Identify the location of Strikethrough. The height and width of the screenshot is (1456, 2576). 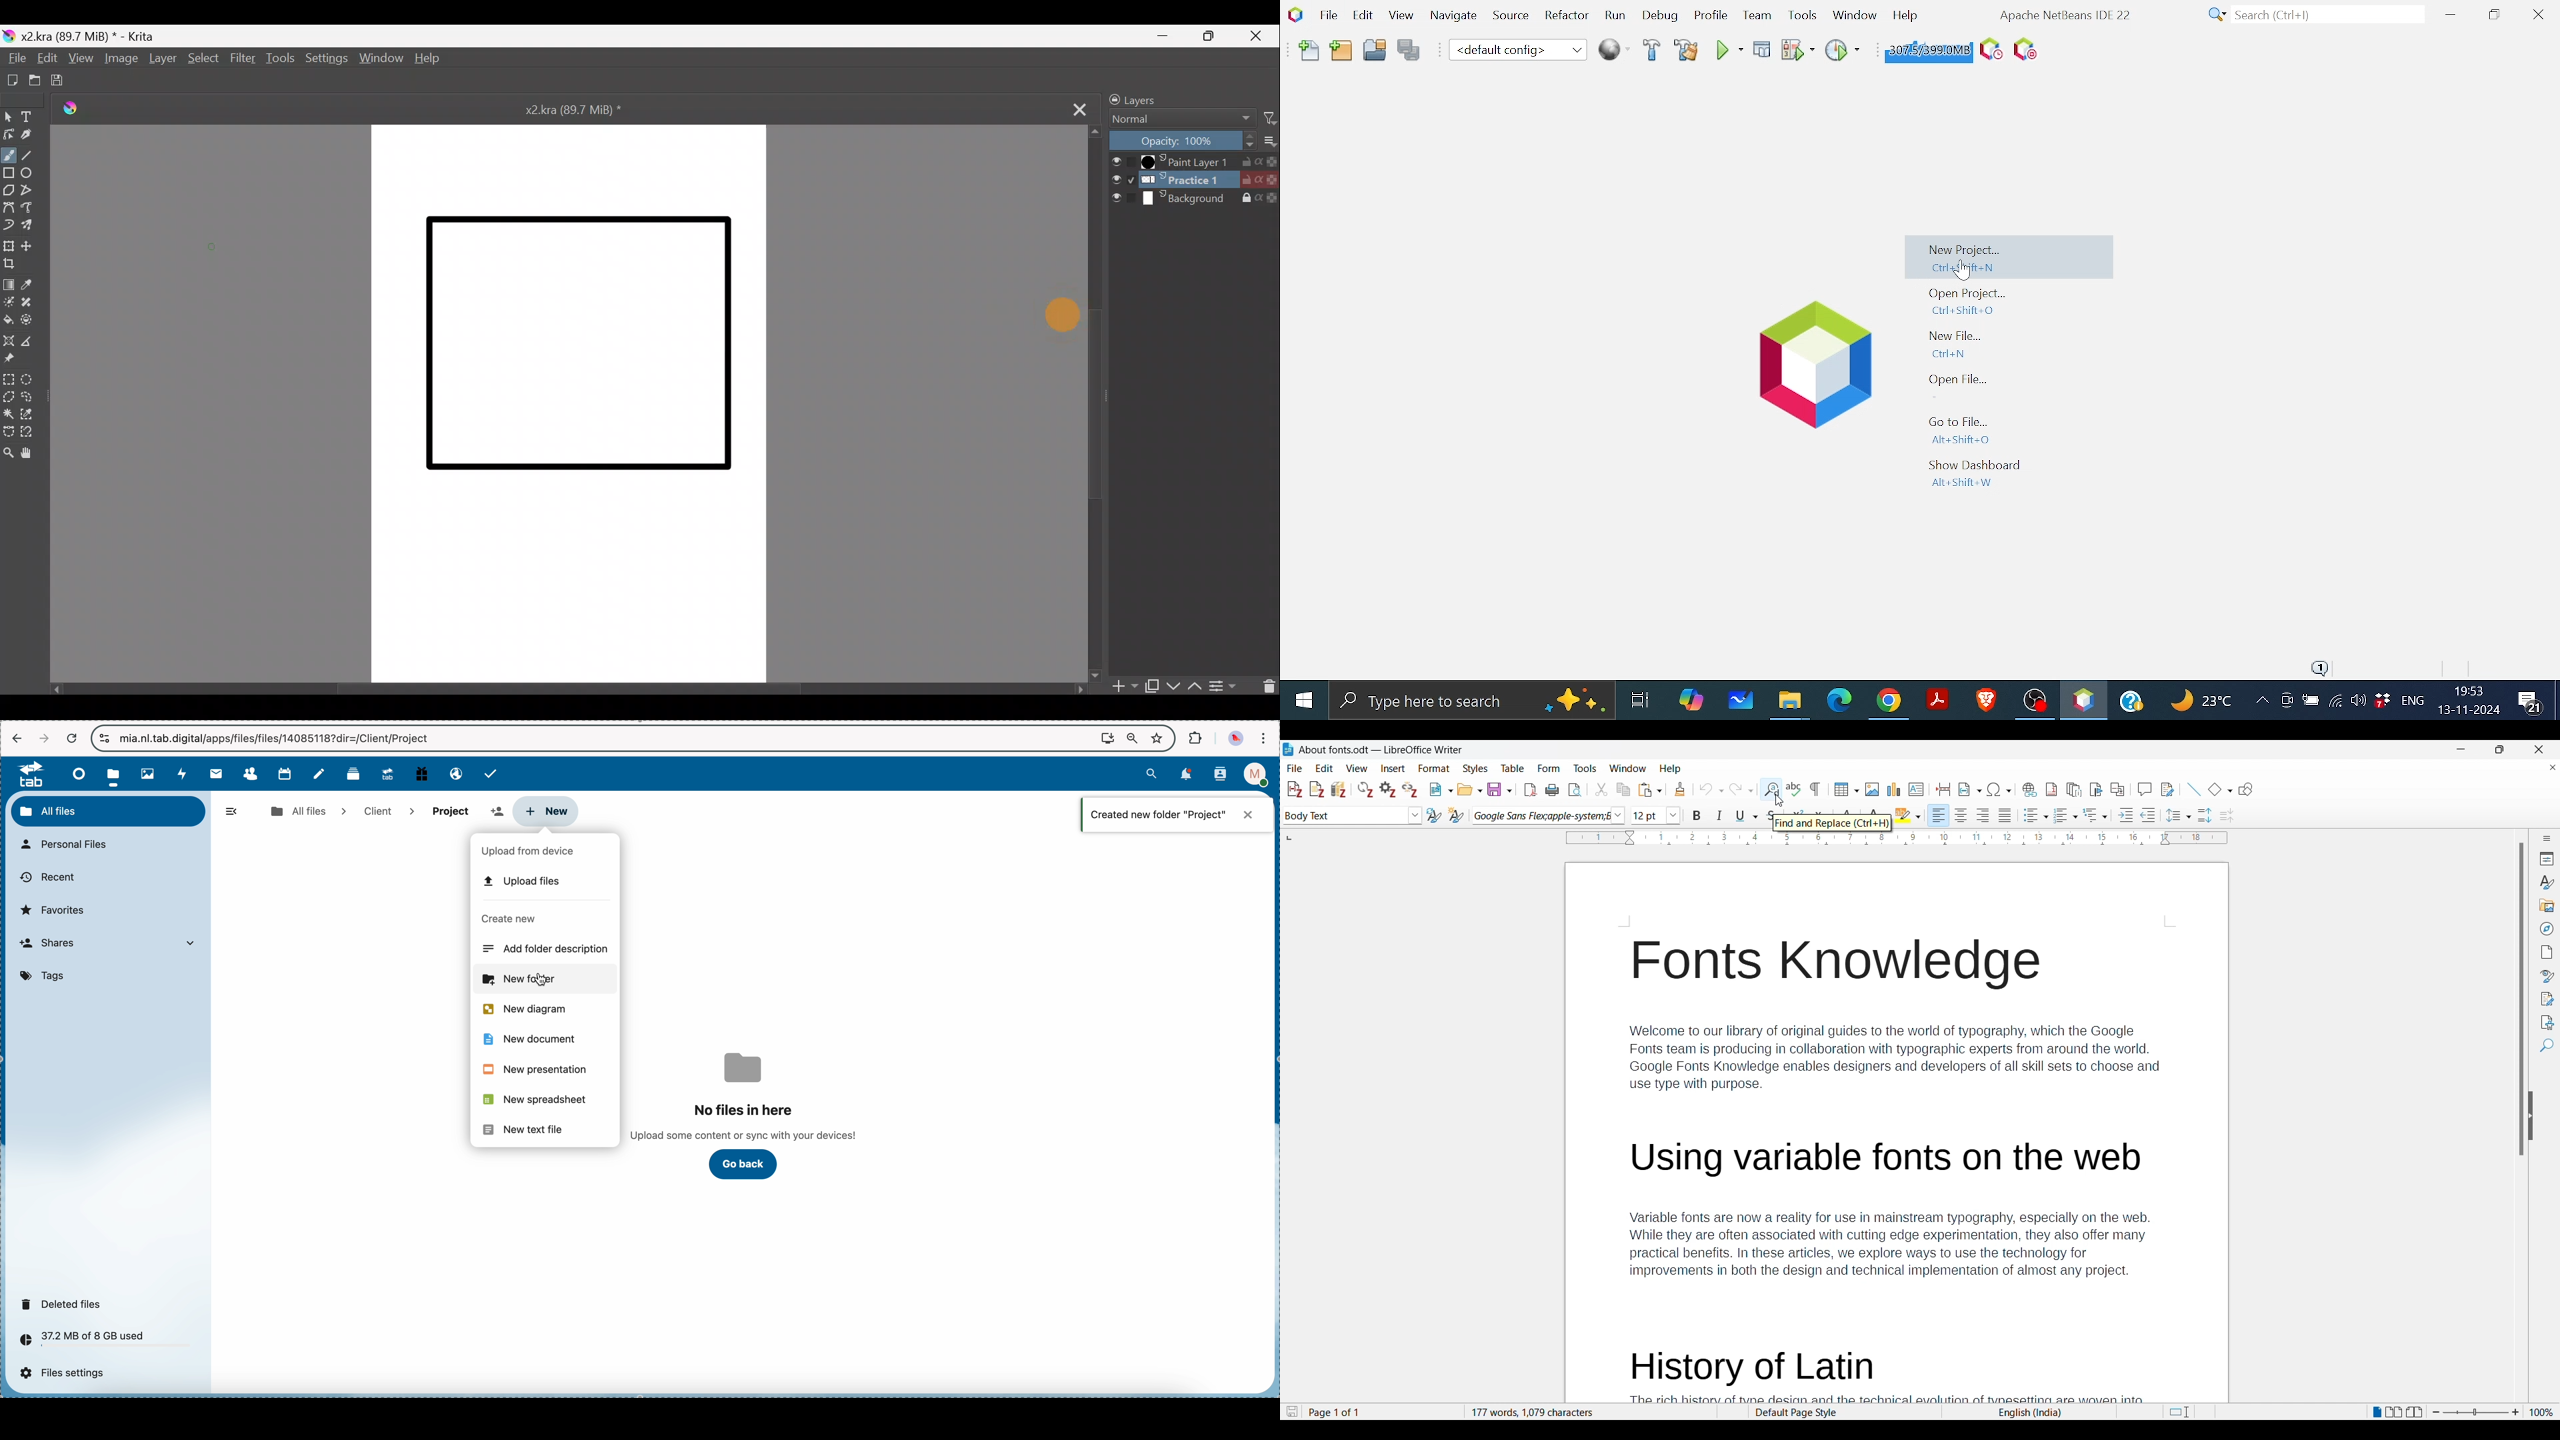
(1769, 817).